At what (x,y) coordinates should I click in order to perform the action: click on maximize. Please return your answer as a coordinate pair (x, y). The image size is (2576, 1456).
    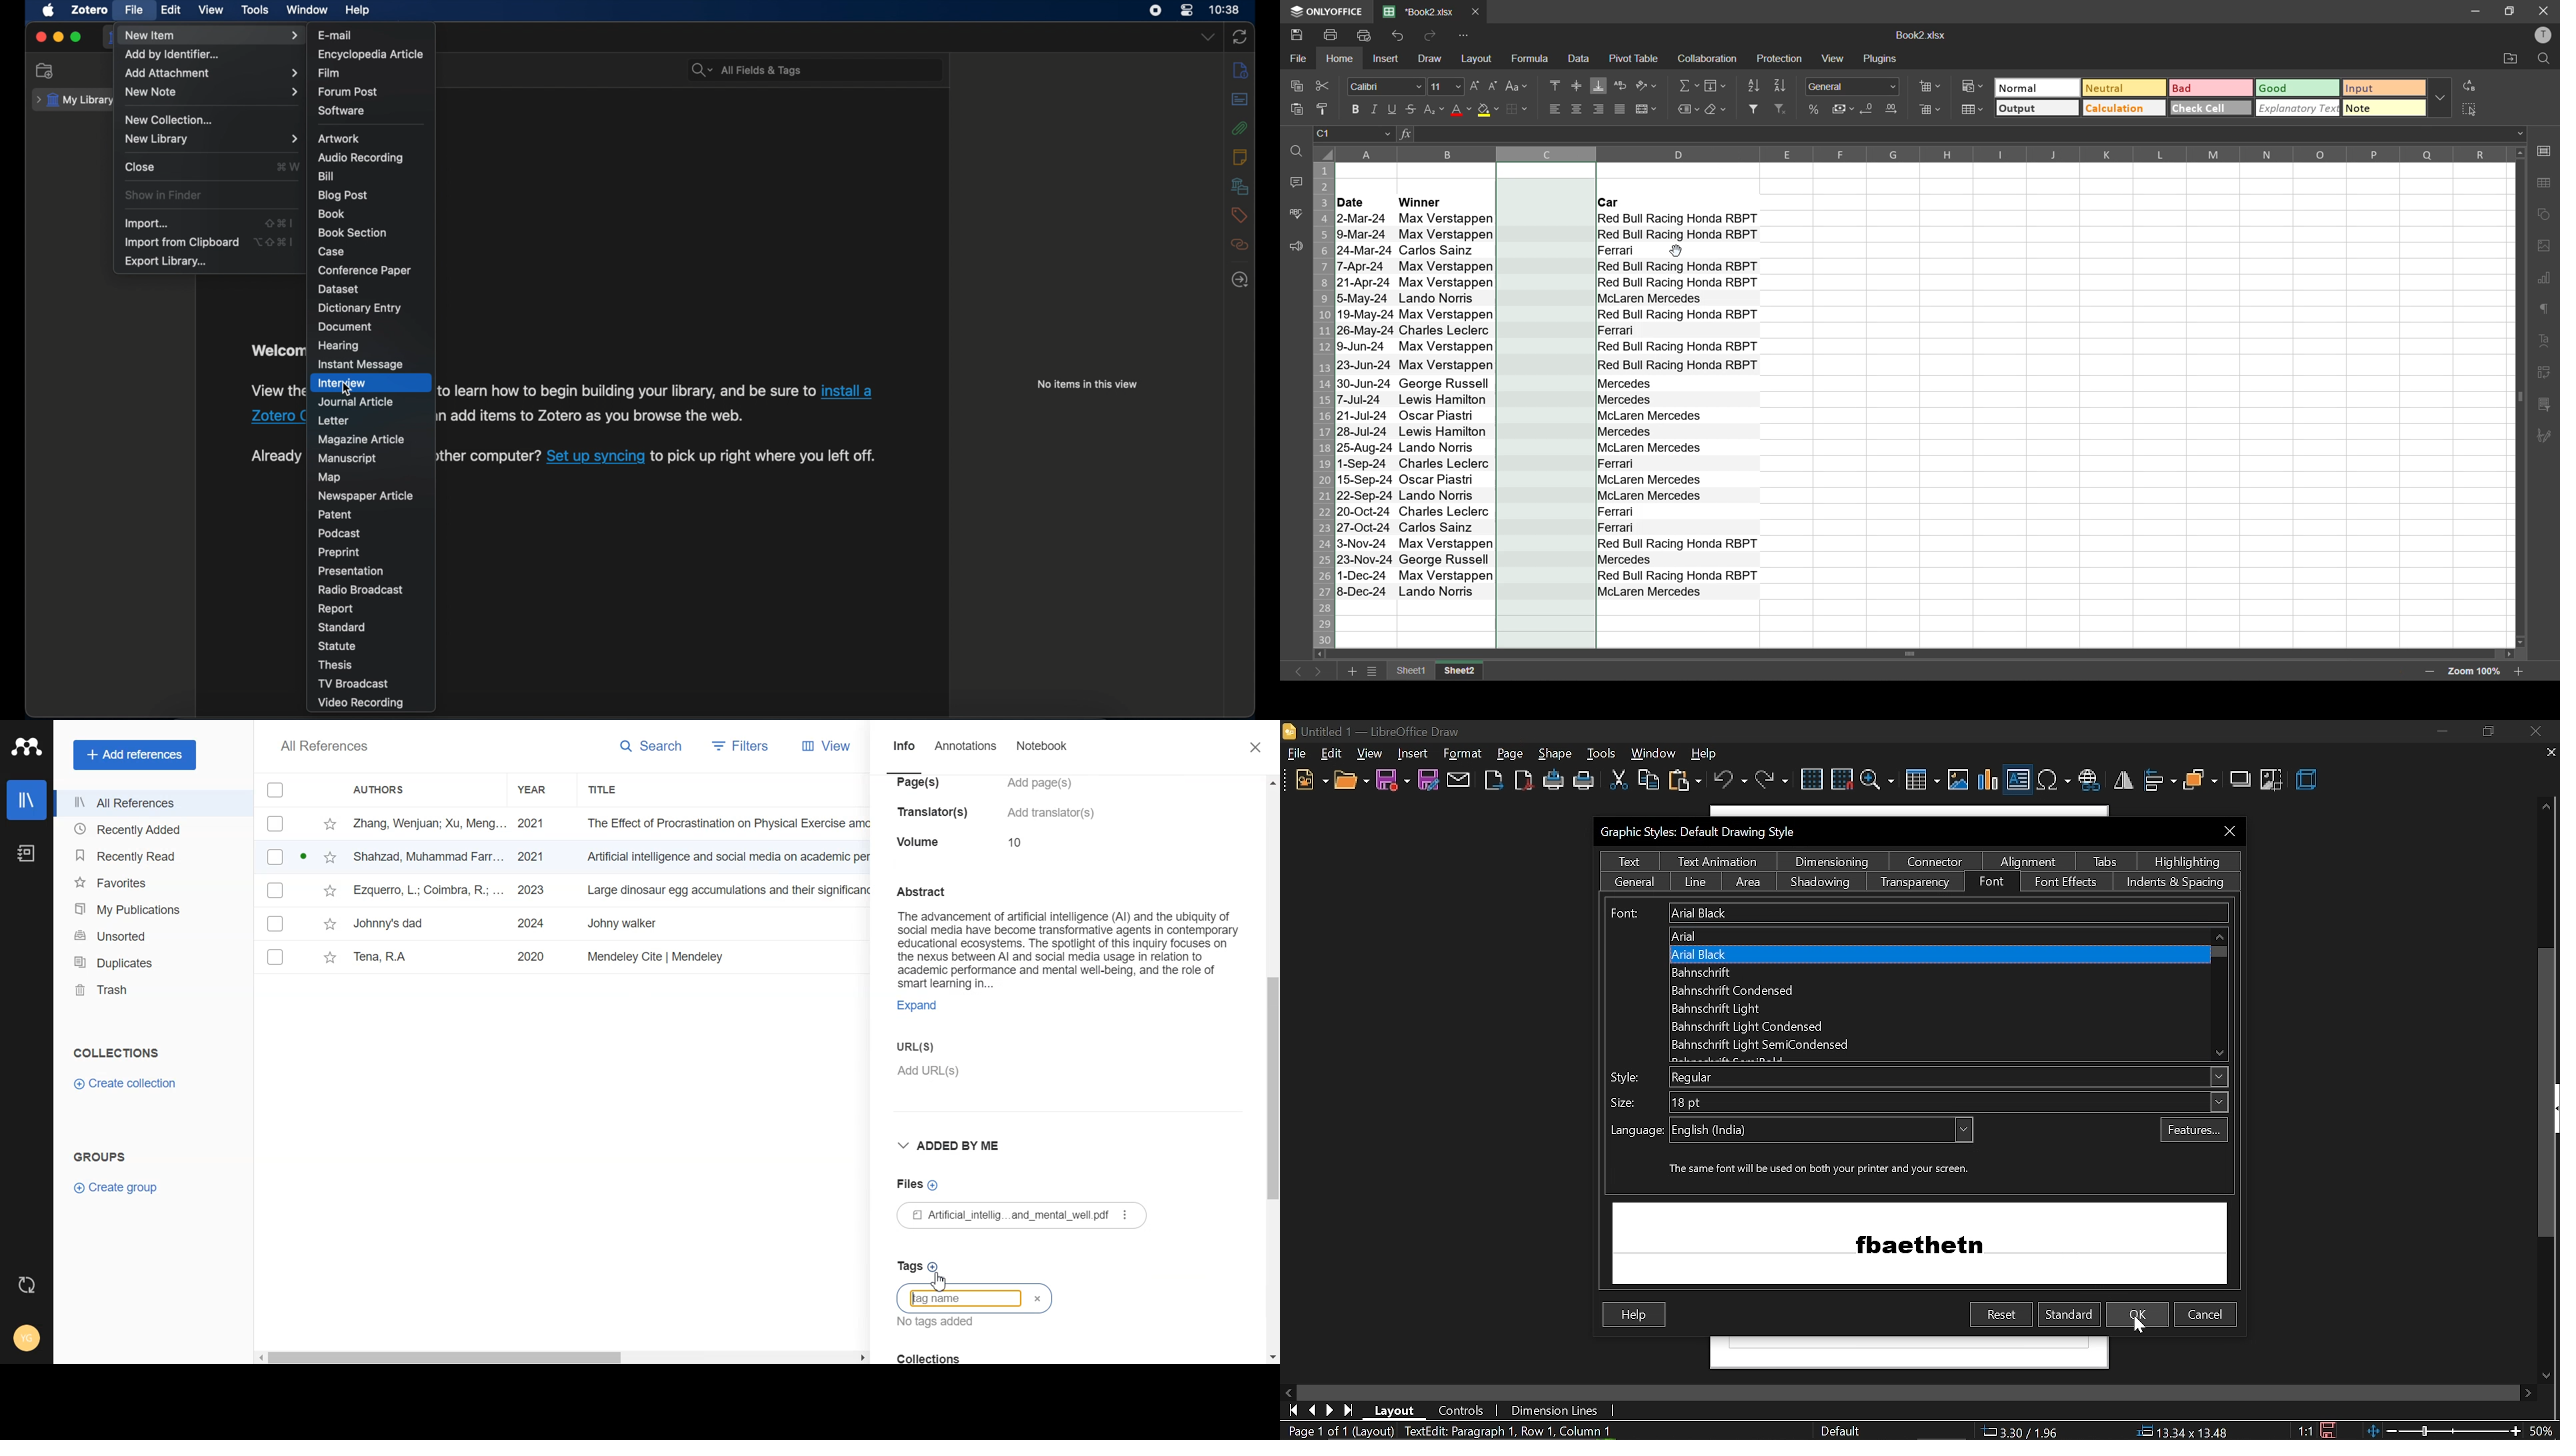
    Looking at the image, I should click on (76, 37).